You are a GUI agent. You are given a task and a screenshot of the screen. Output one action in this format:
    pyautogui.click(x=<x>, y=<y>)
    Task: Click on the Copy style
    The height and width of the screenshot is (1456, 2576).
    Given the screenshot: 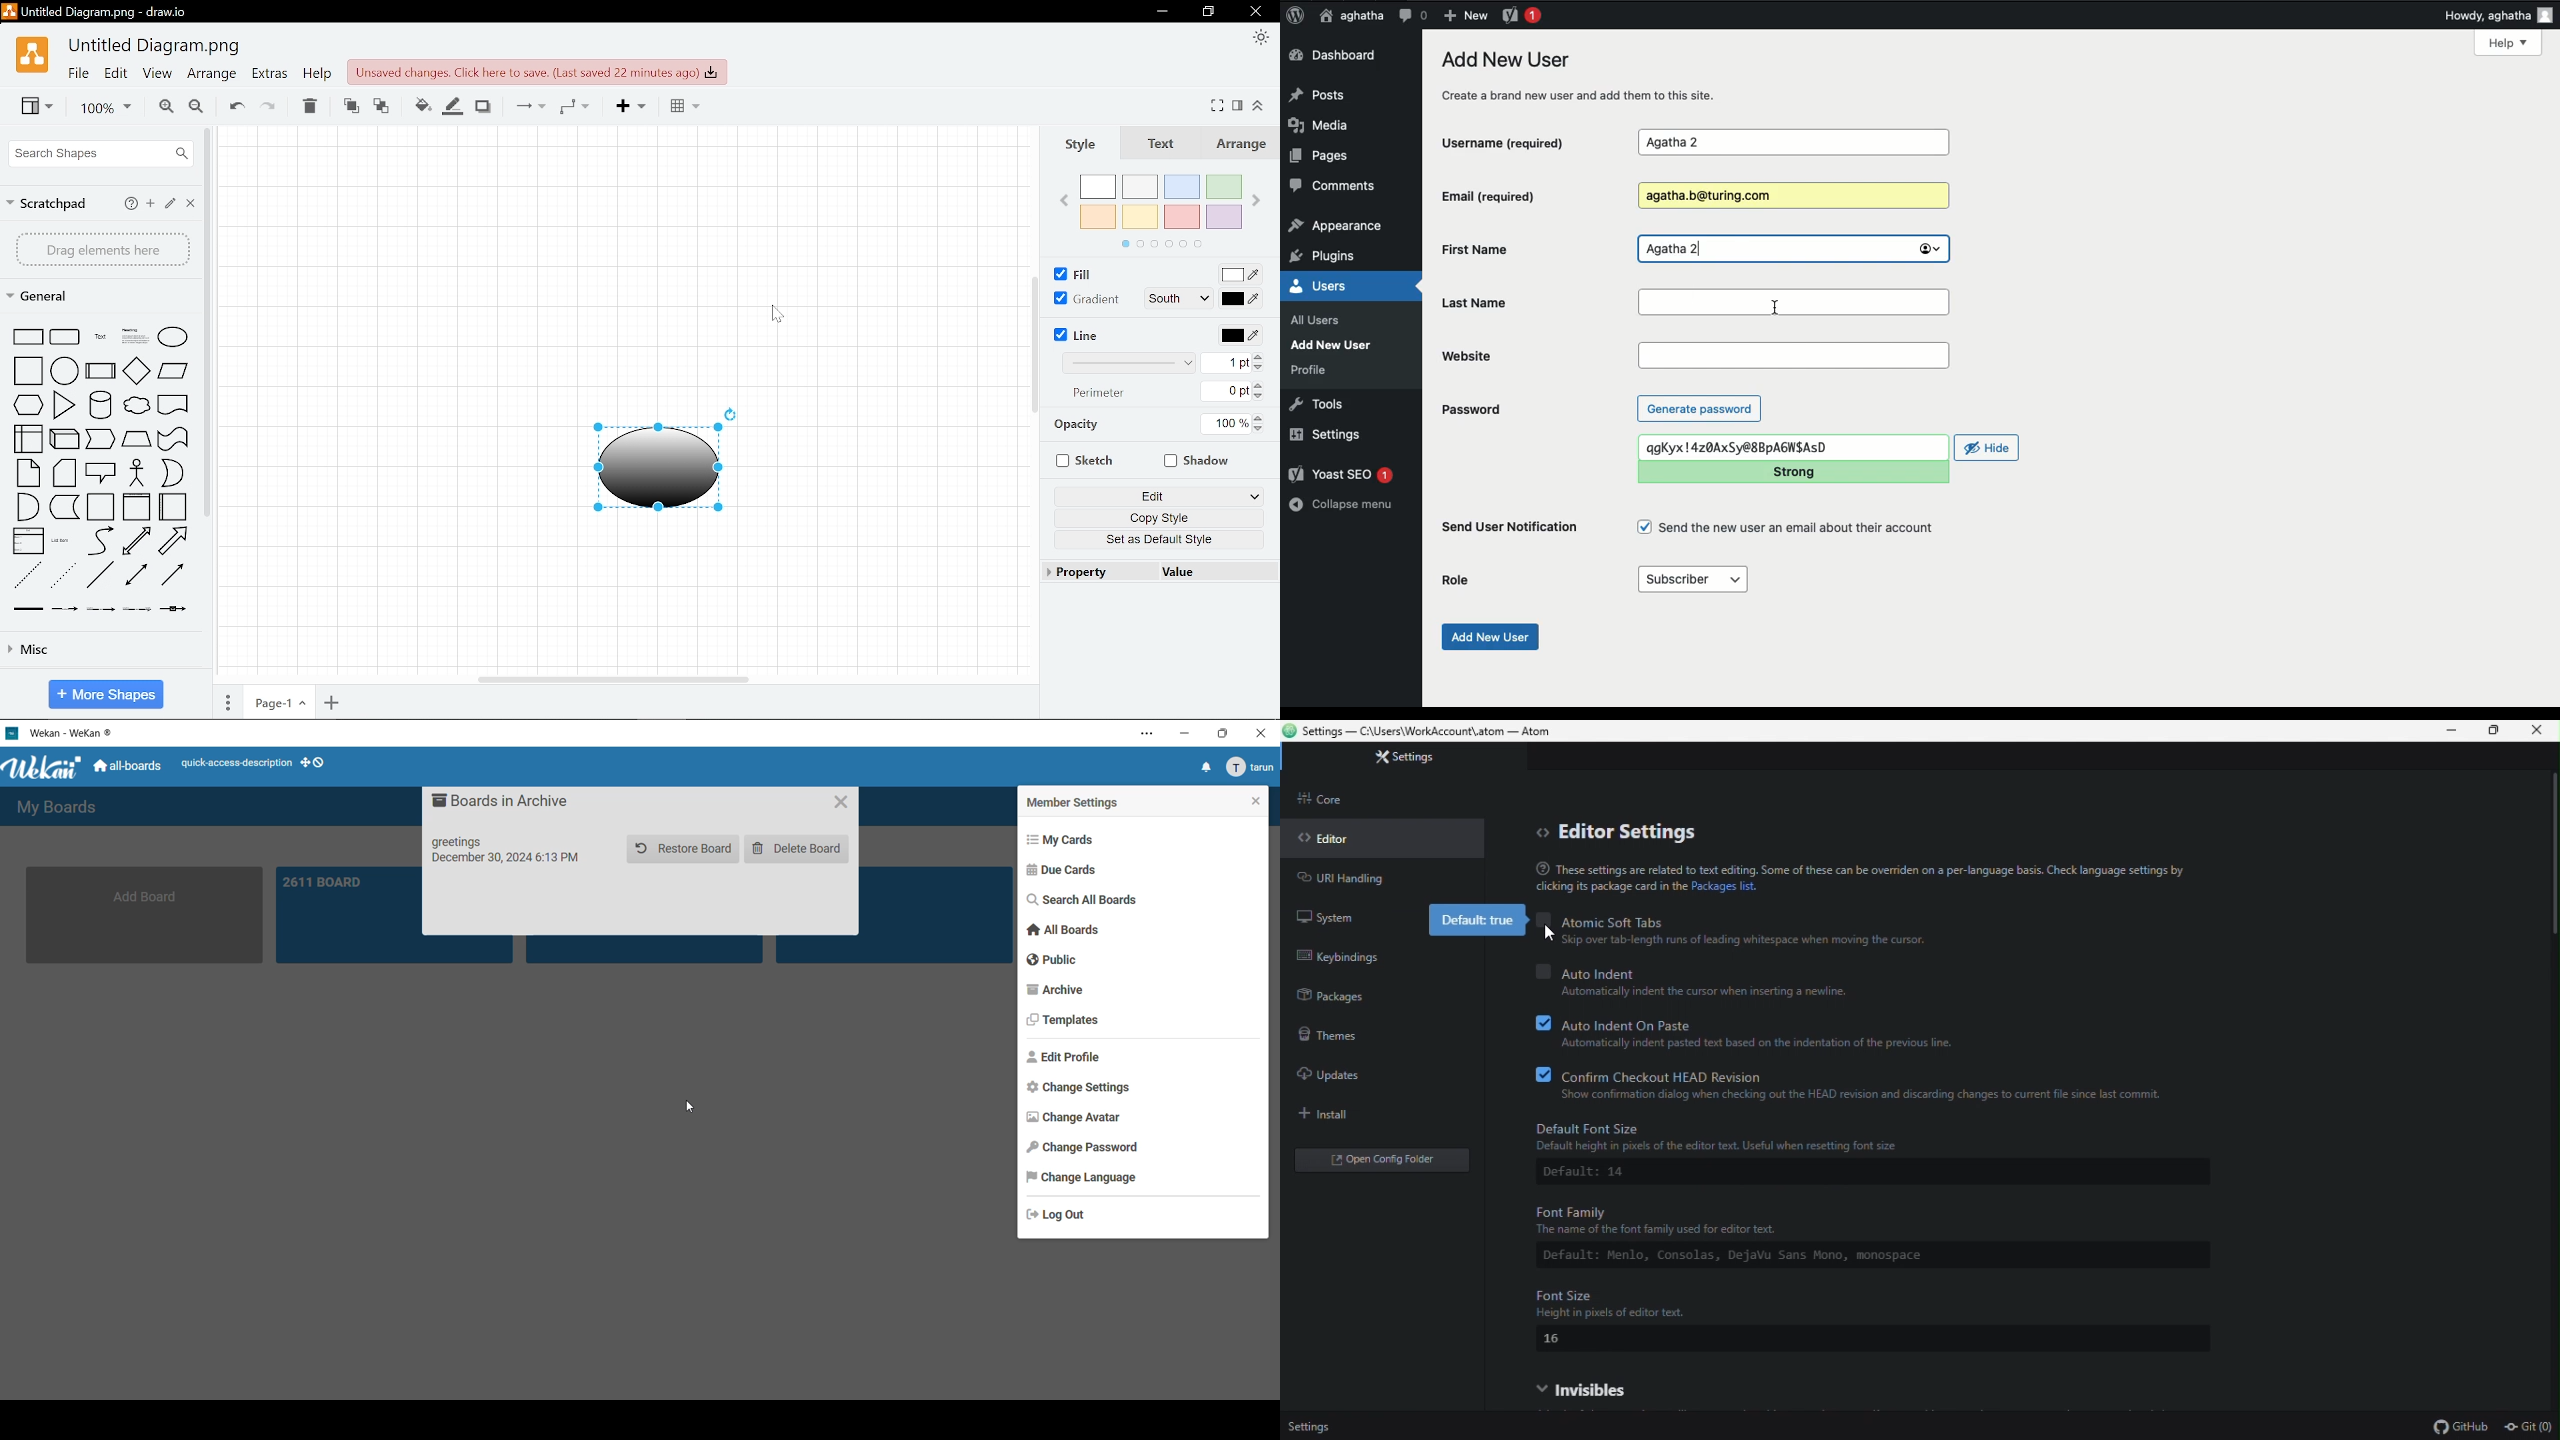 What is the action you would take?
    pyautogui.click(x=1158, y=517)
    